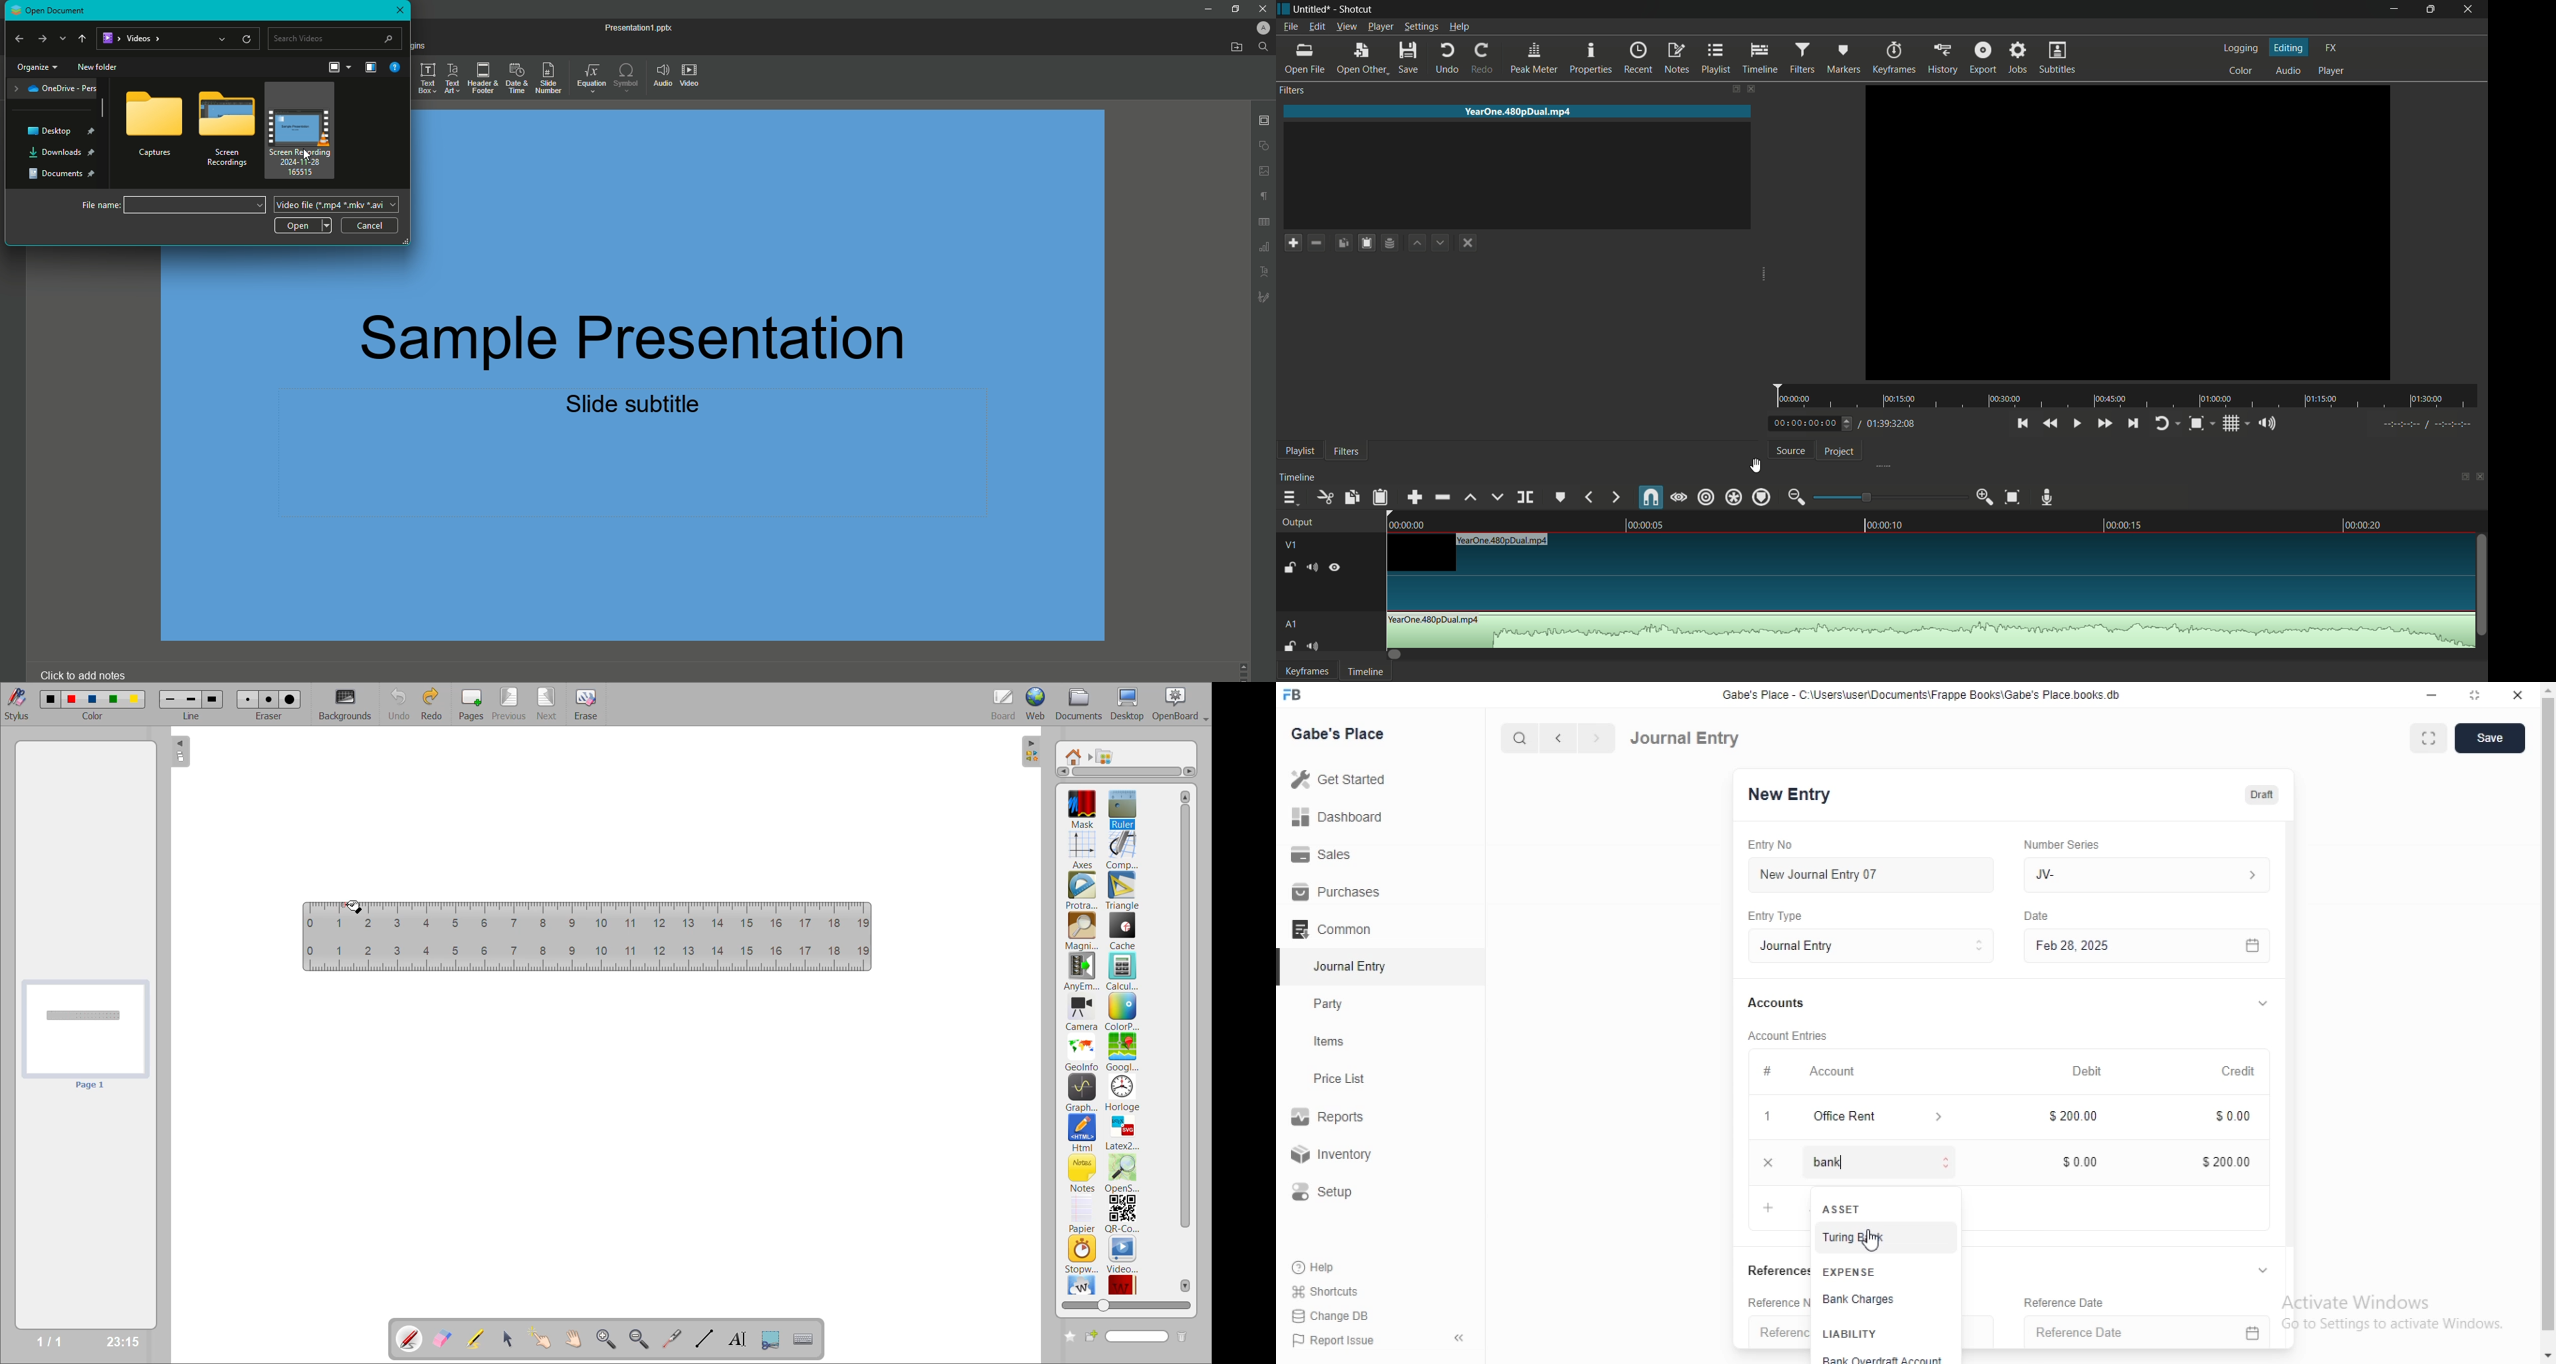  Describe the element at coordinates (806, 1339) in the screenshot. I see `display virtual keyboard` at that location.